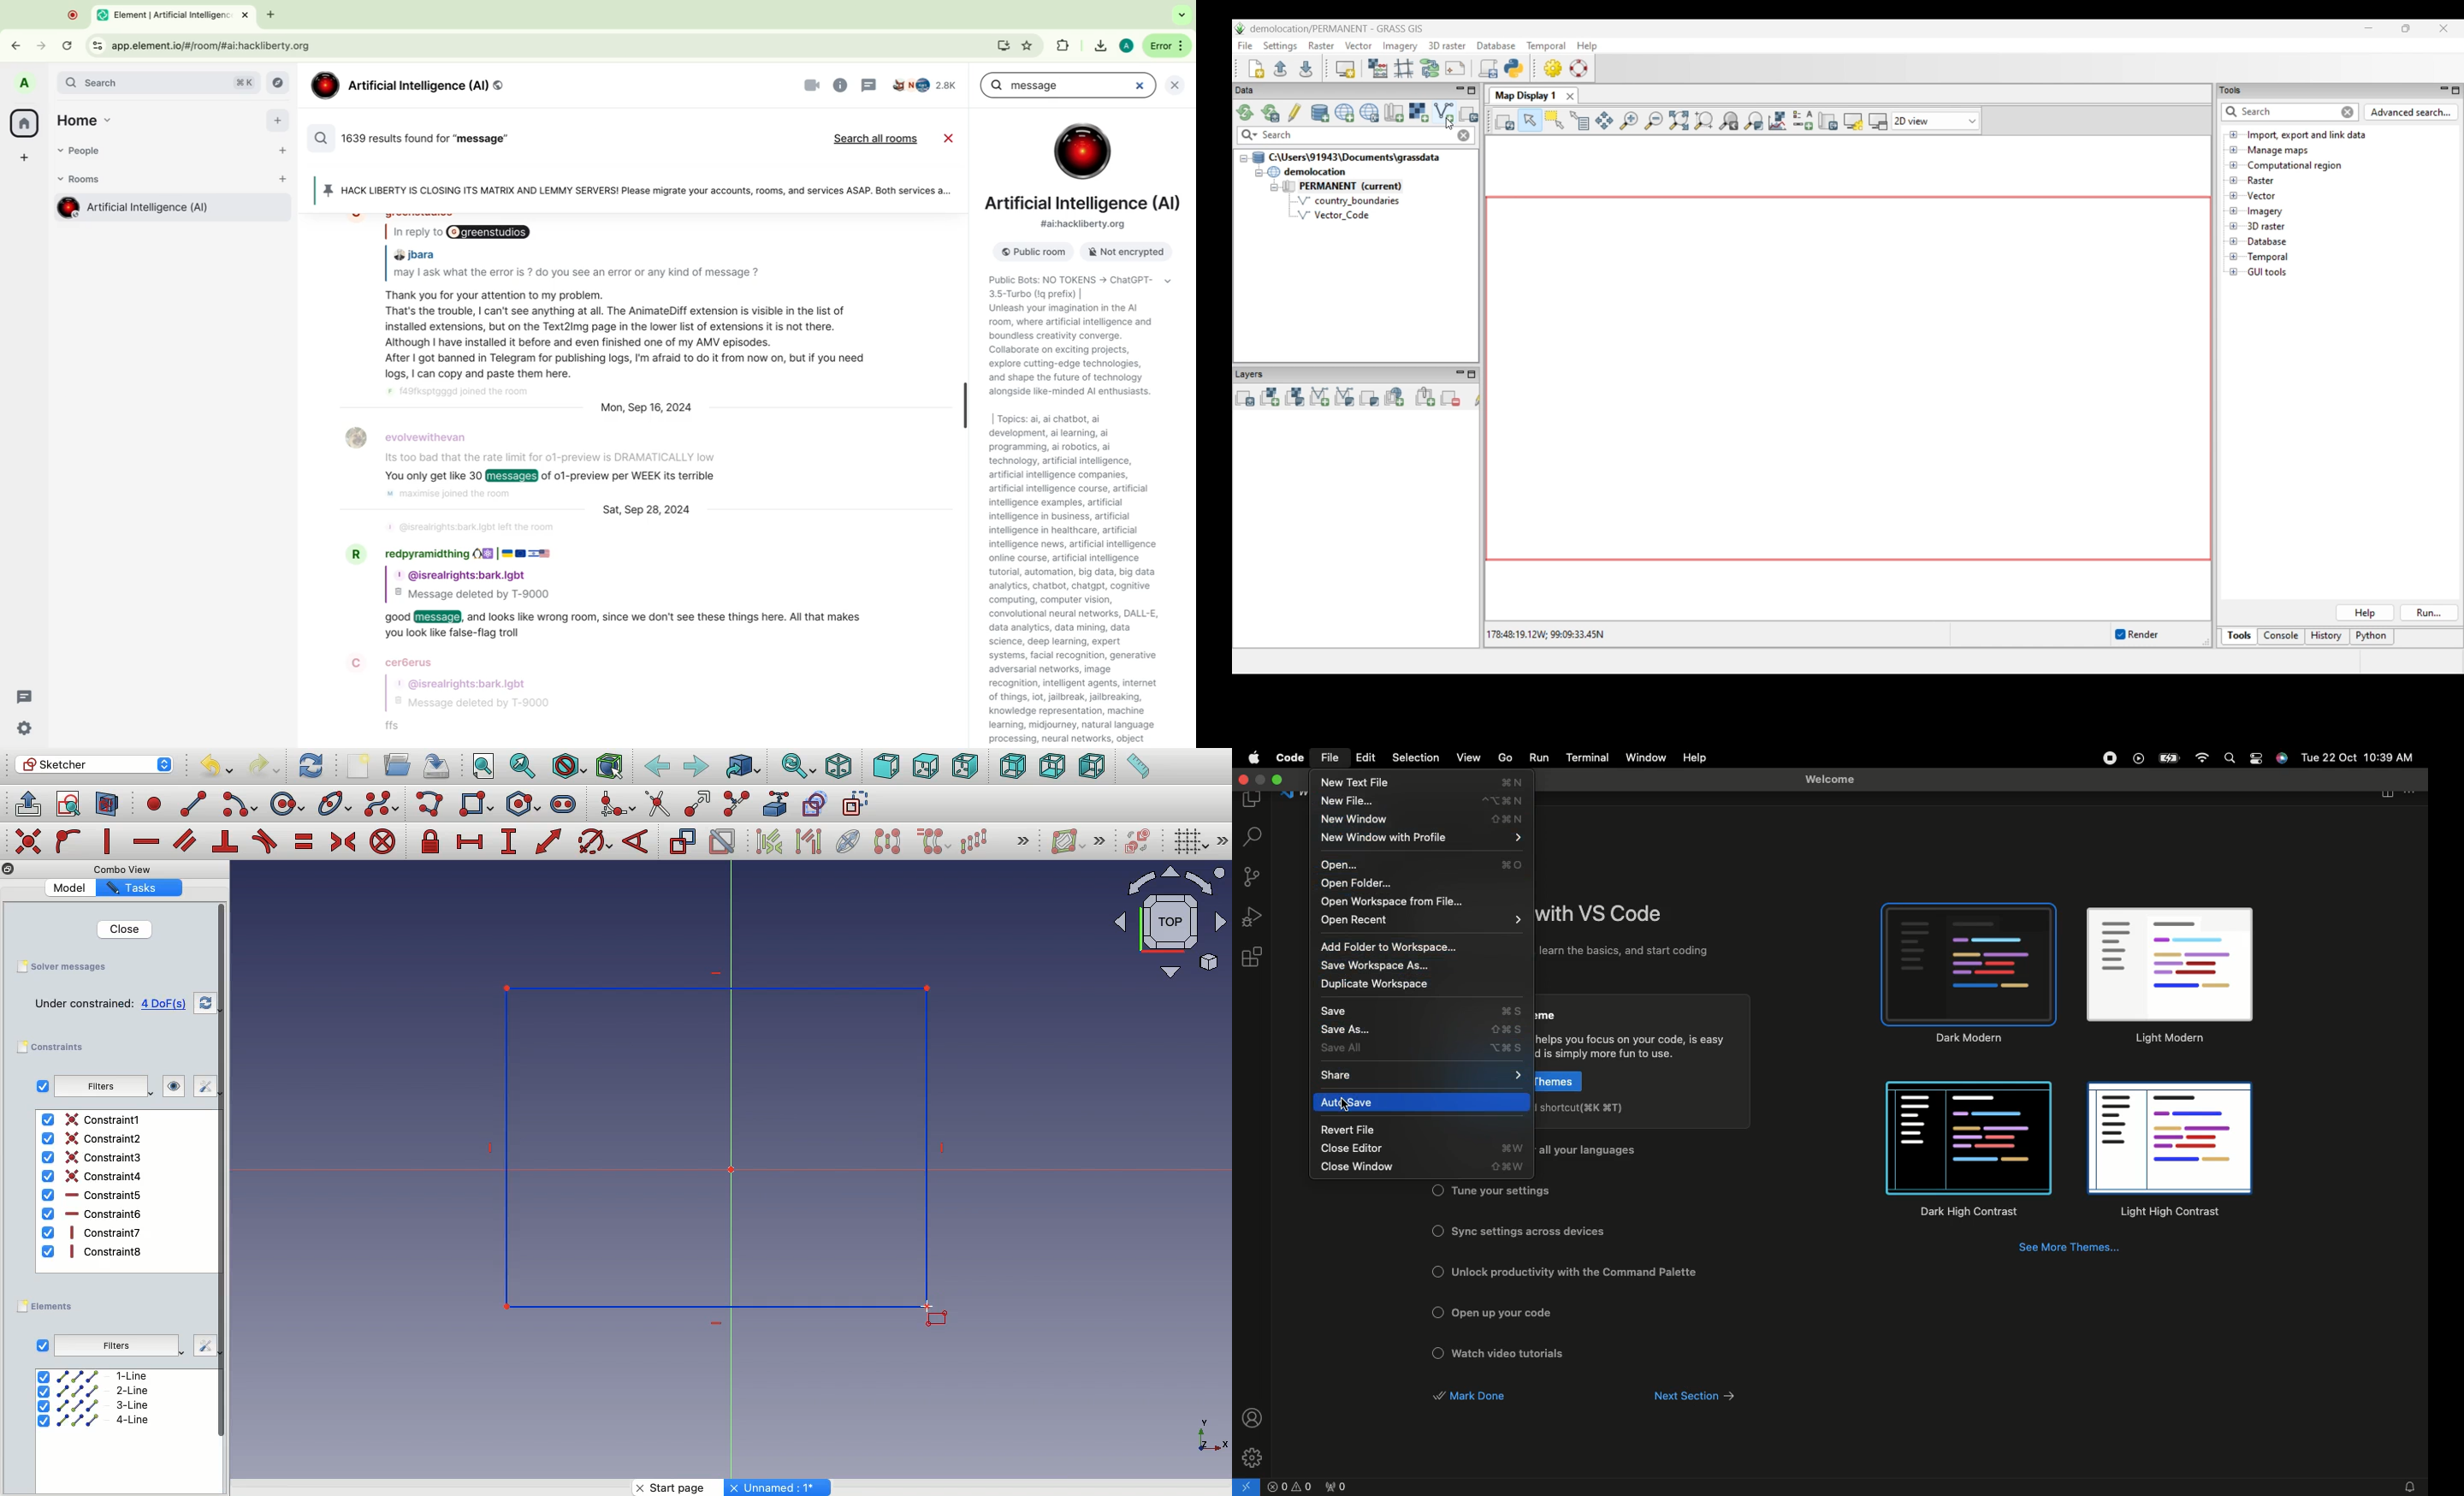  What do you see at coordinates (414, 137) in the screenshot?
I see `results` at bounding box center [414, 137].